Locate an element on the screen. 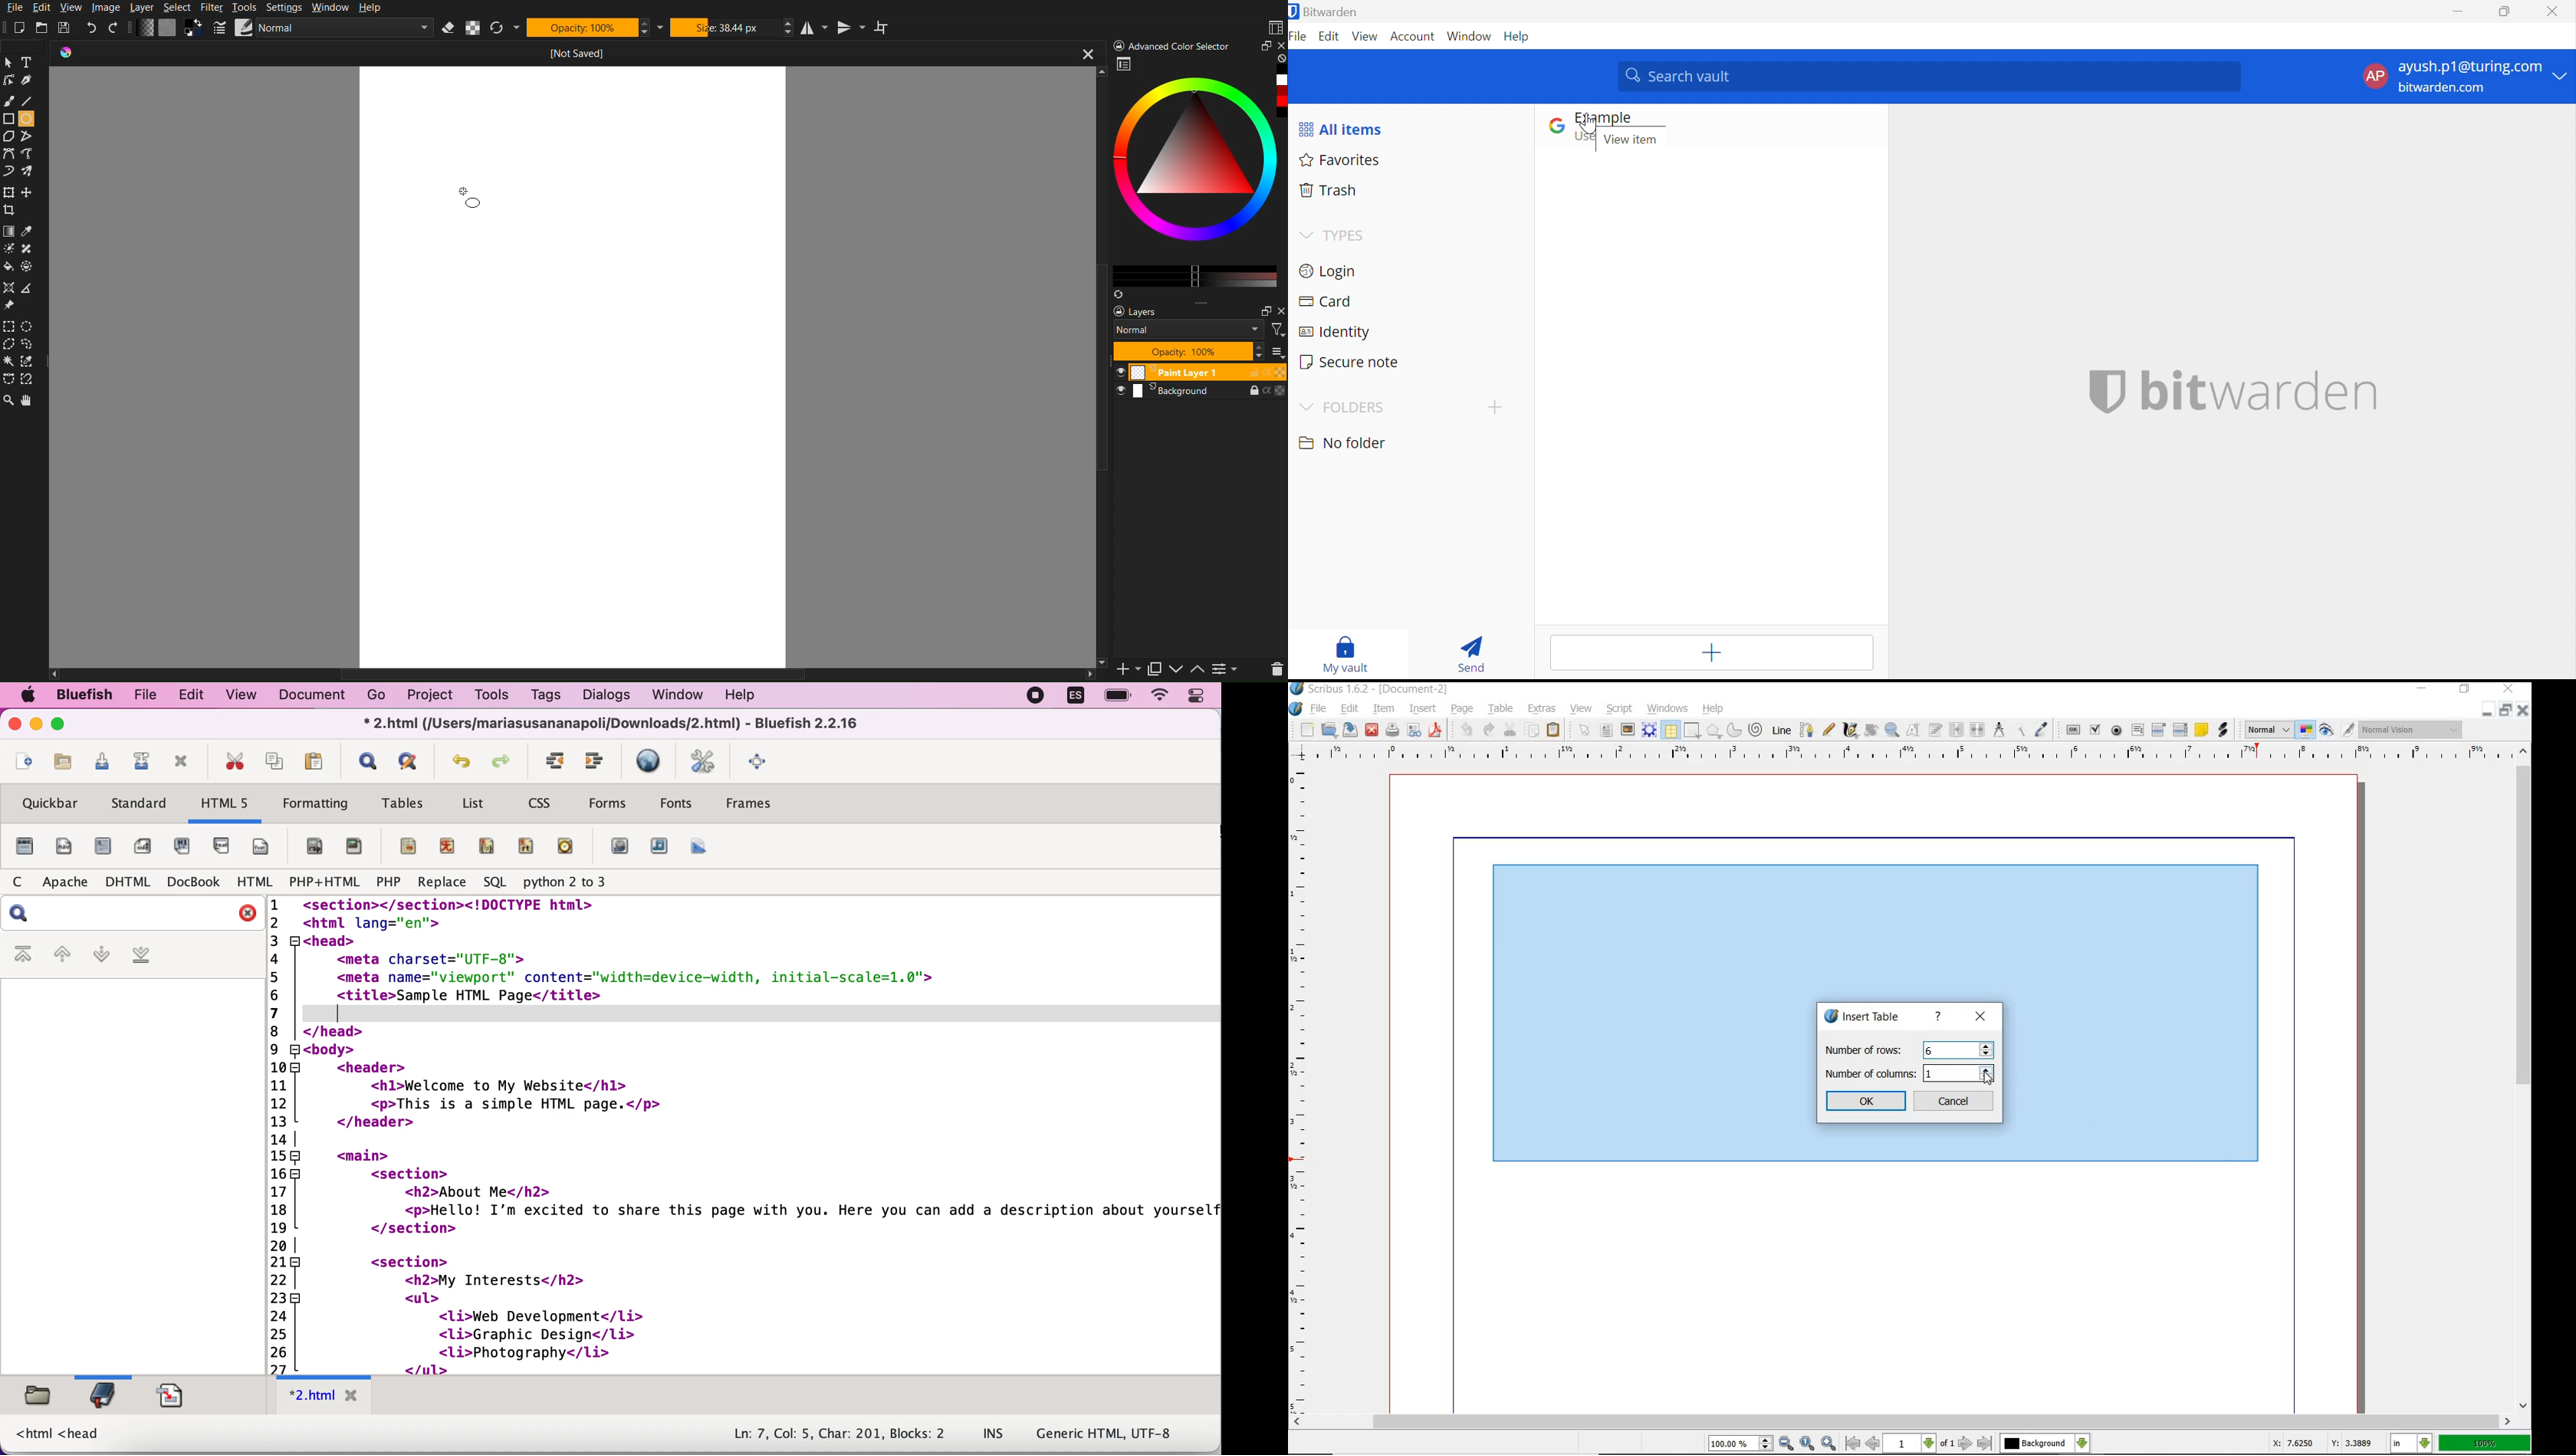 This screenshot has height=1456, width=2576. cursor at new line is located at coordinates (333, 1014).